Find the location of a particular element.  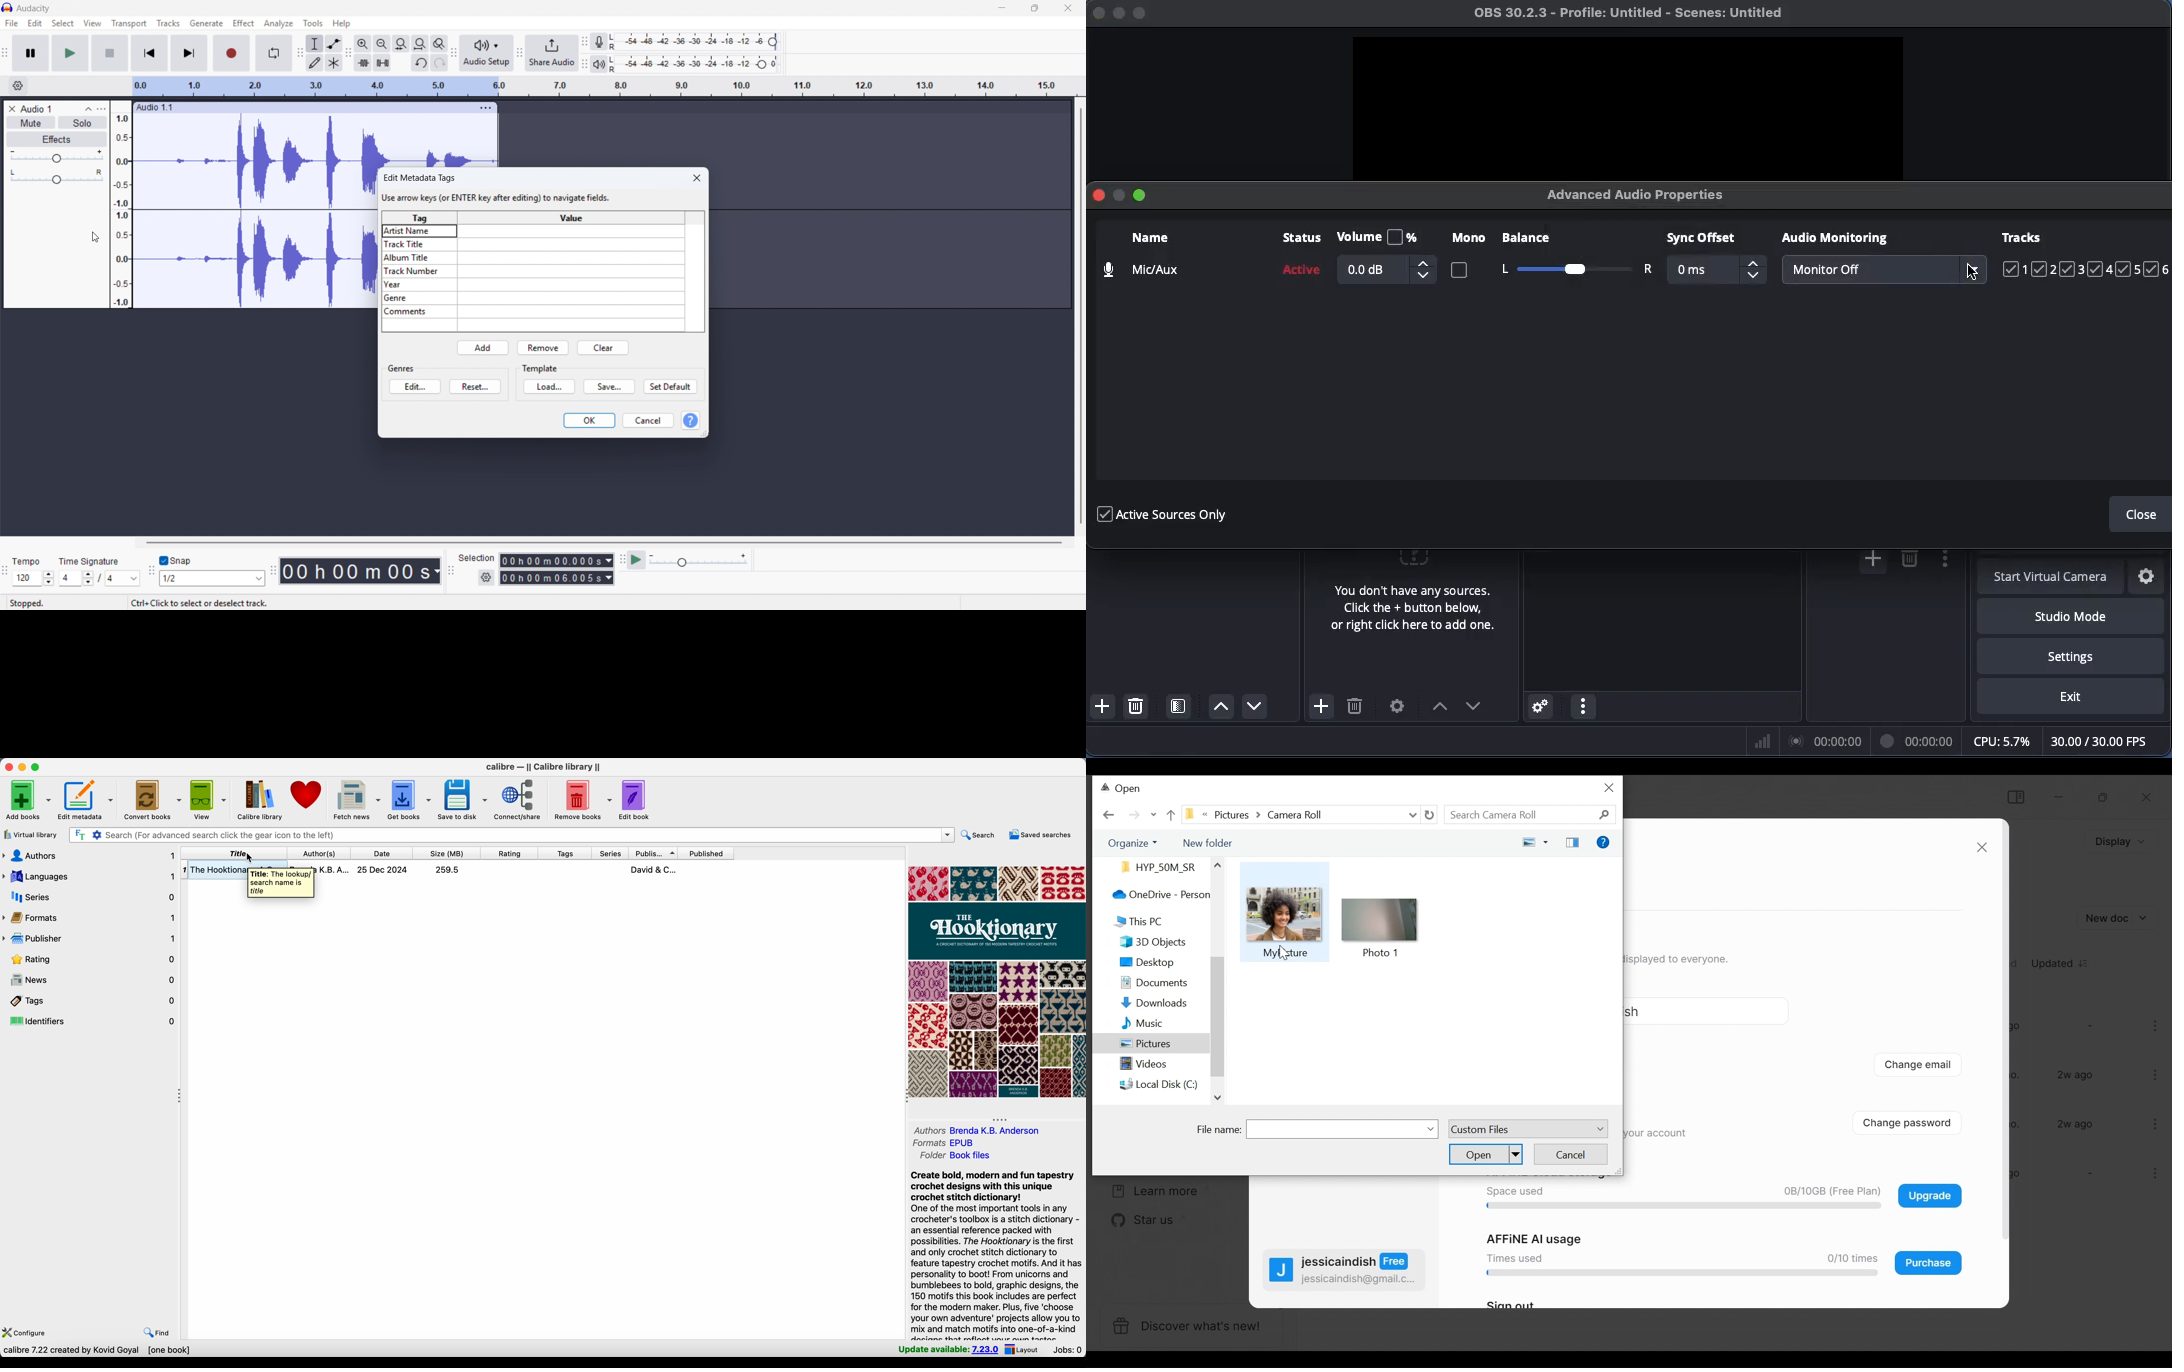

playback level is located at coordinates (696, 64).